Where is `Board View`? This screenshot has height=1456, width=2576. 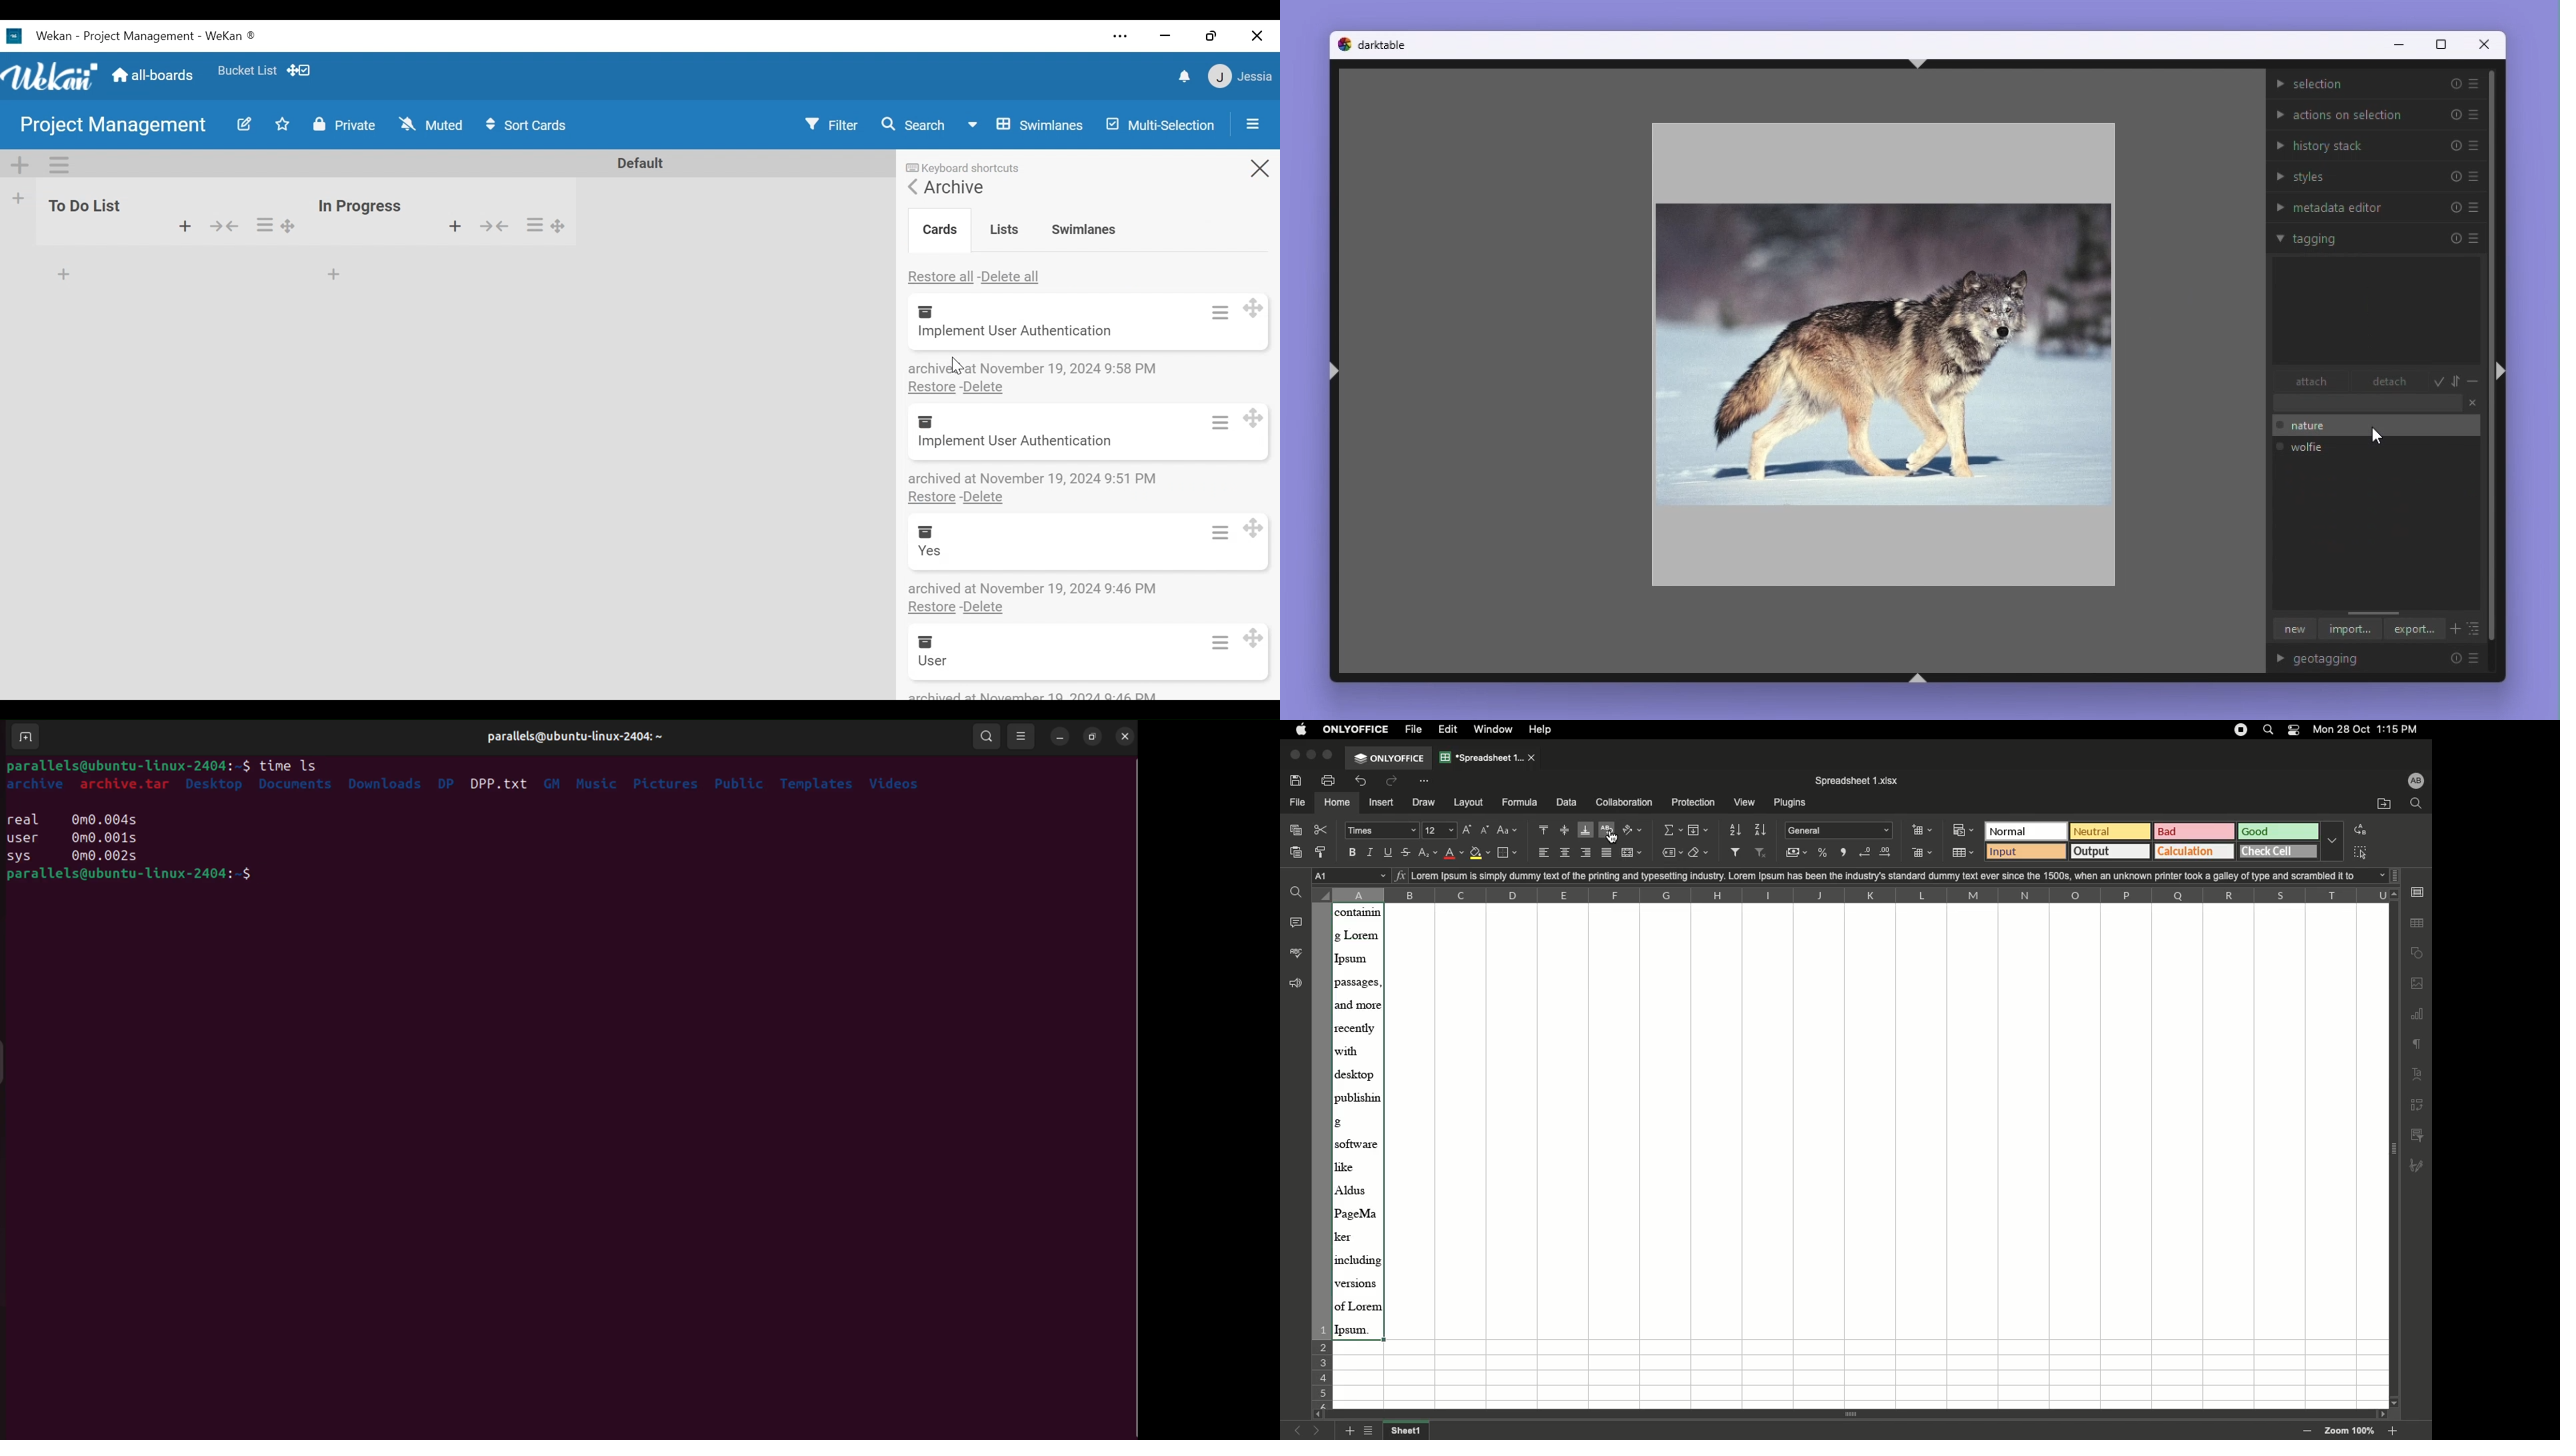
Board View is located at coordinates (1027, 126).